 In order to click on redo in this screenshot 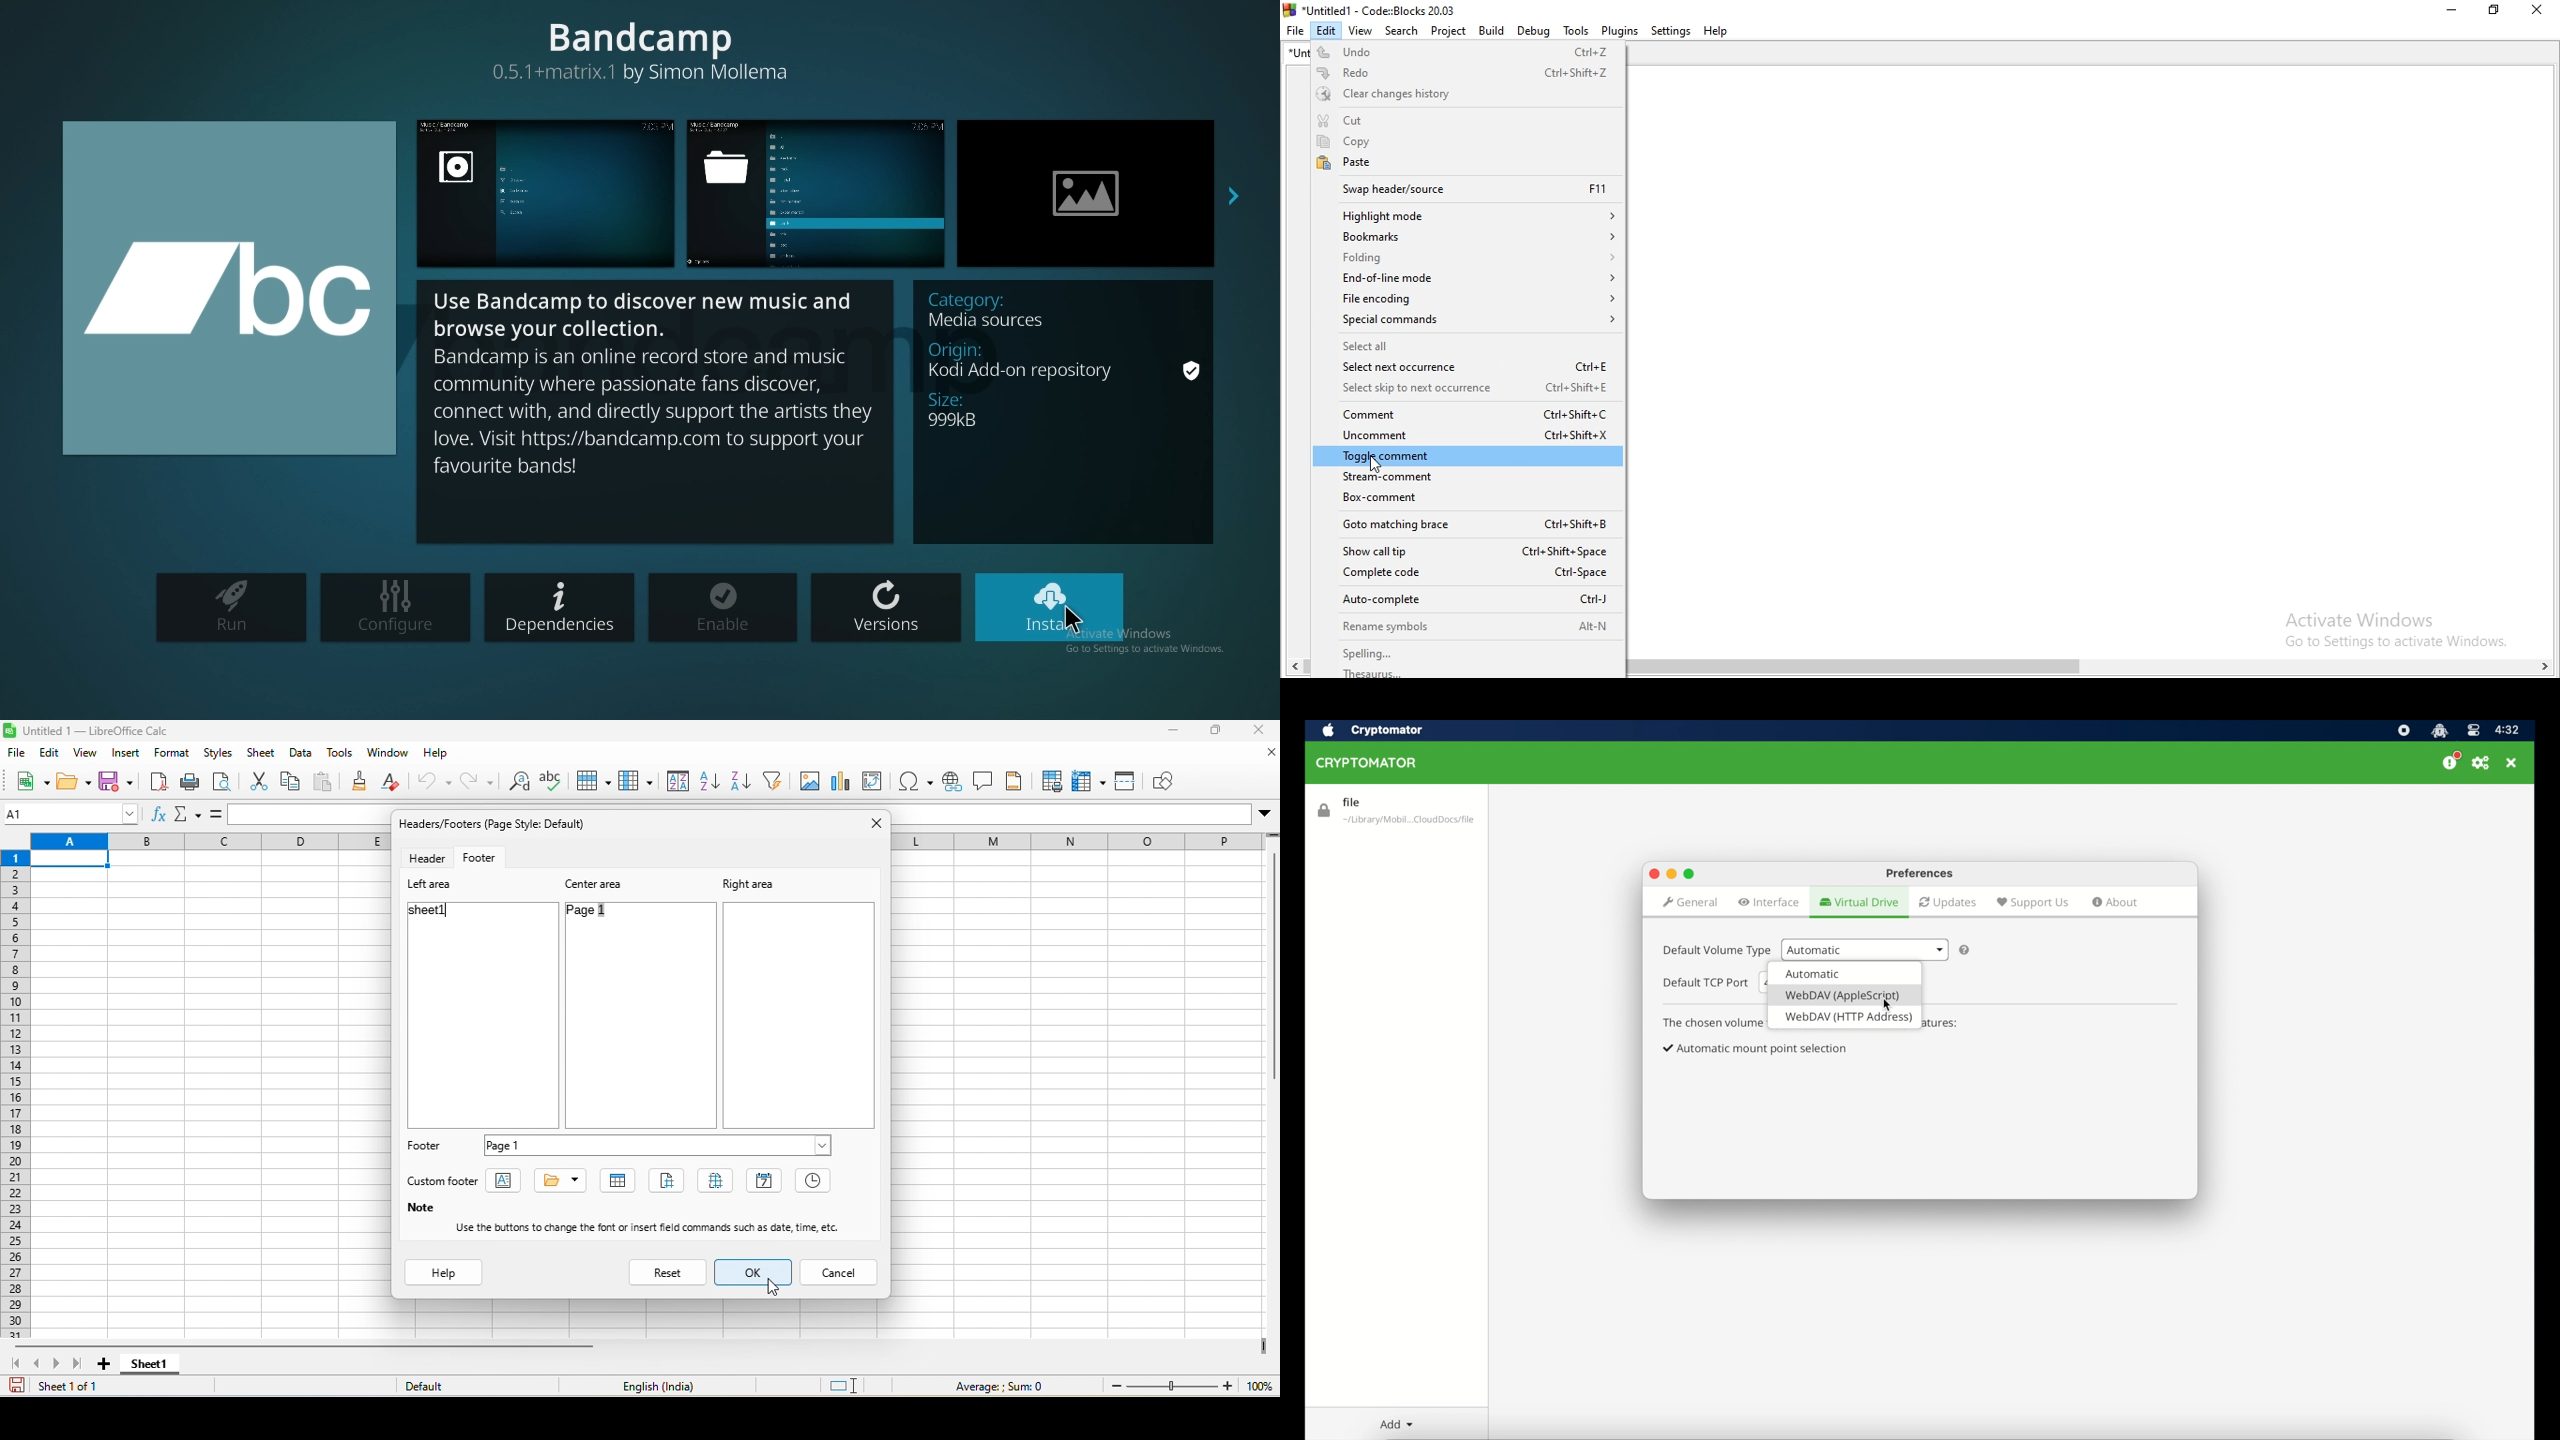, I will do `click(475, 783)`.